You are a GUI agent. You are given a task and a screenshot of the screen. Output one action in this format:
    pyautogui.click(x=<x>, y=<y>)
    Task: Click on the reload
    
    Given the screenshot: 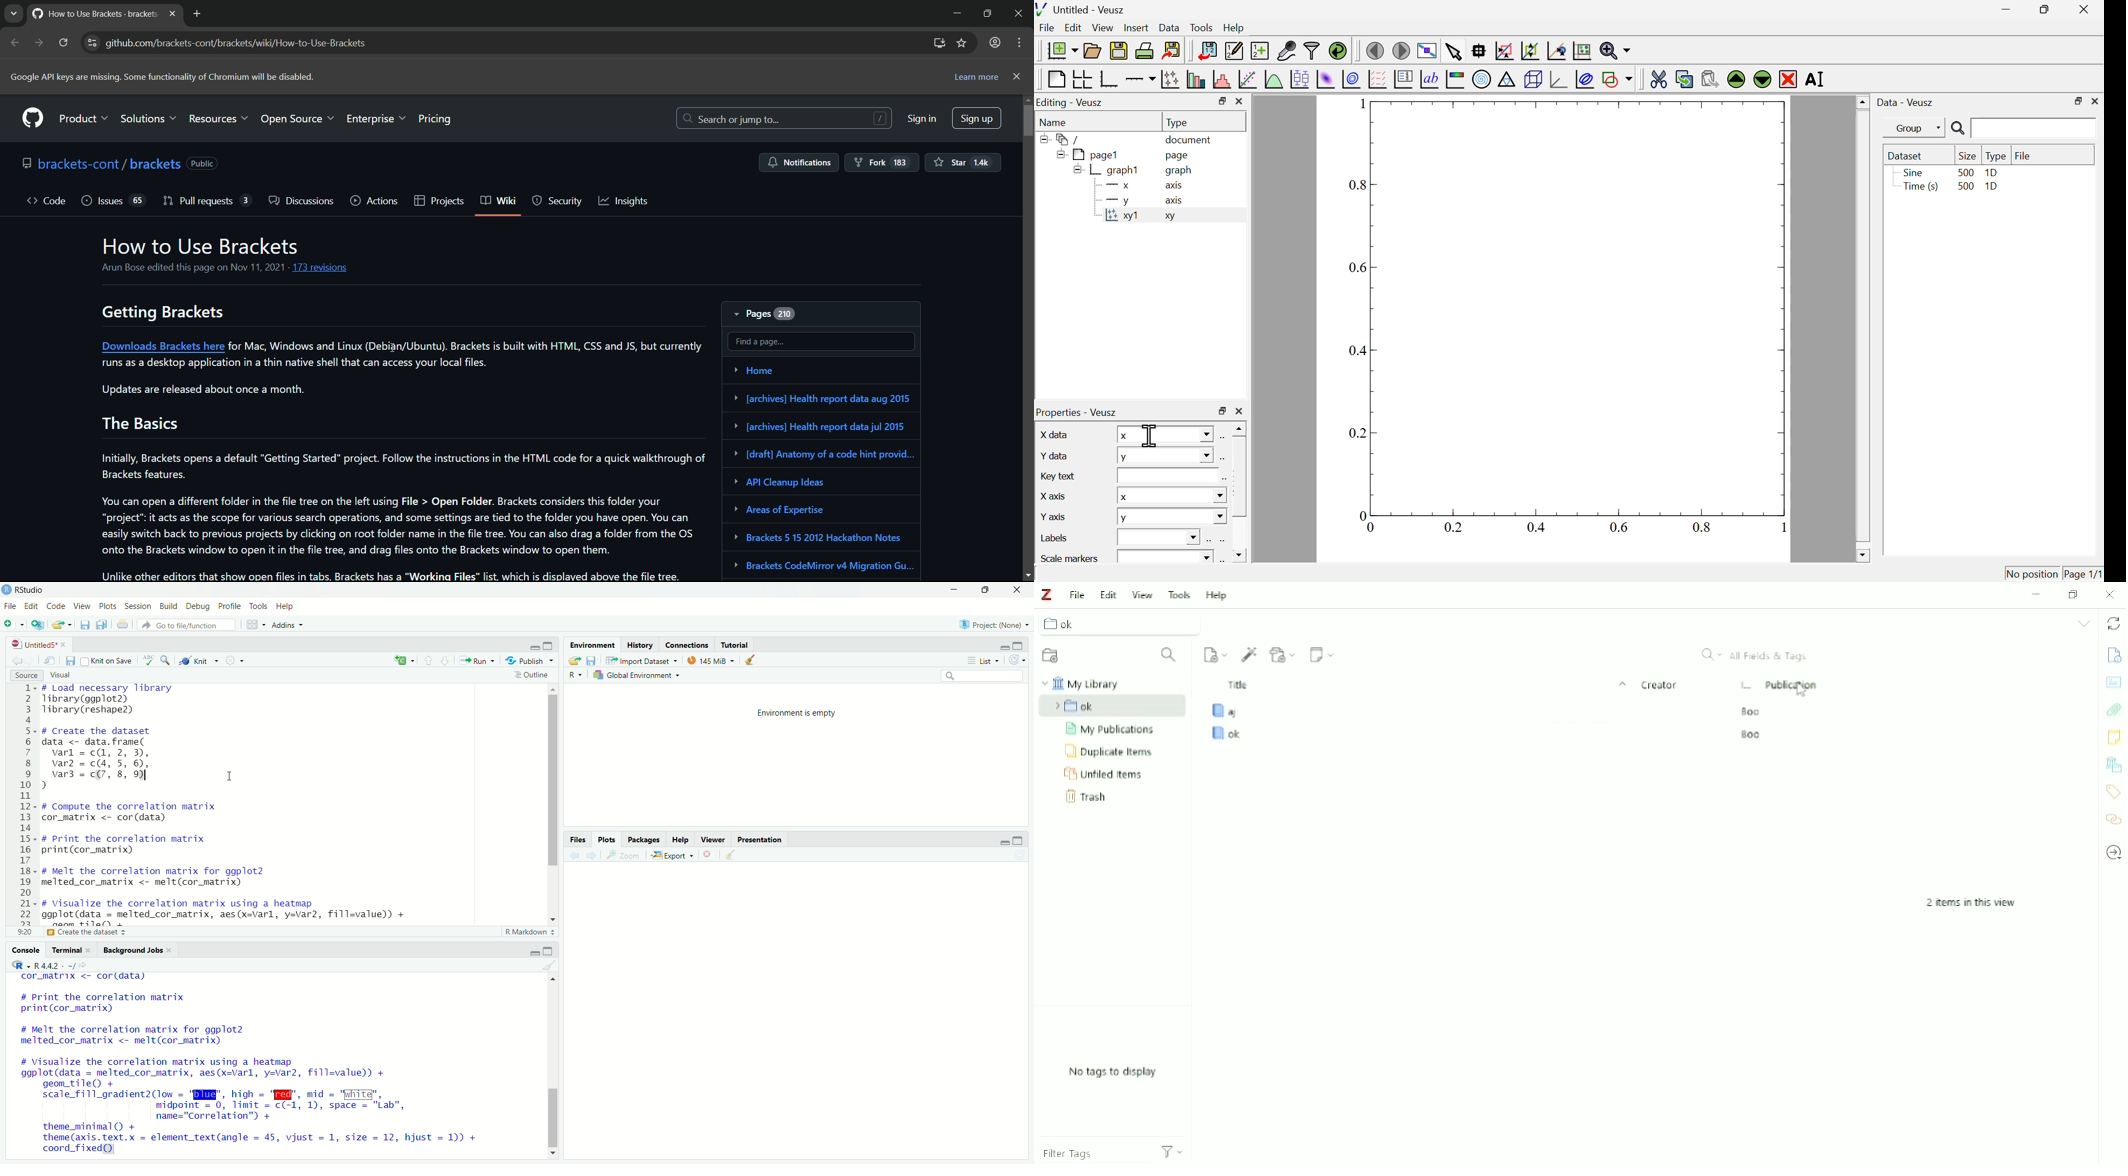 What is the action you would take?
    pyautogui.click(x=64, y=43)
    